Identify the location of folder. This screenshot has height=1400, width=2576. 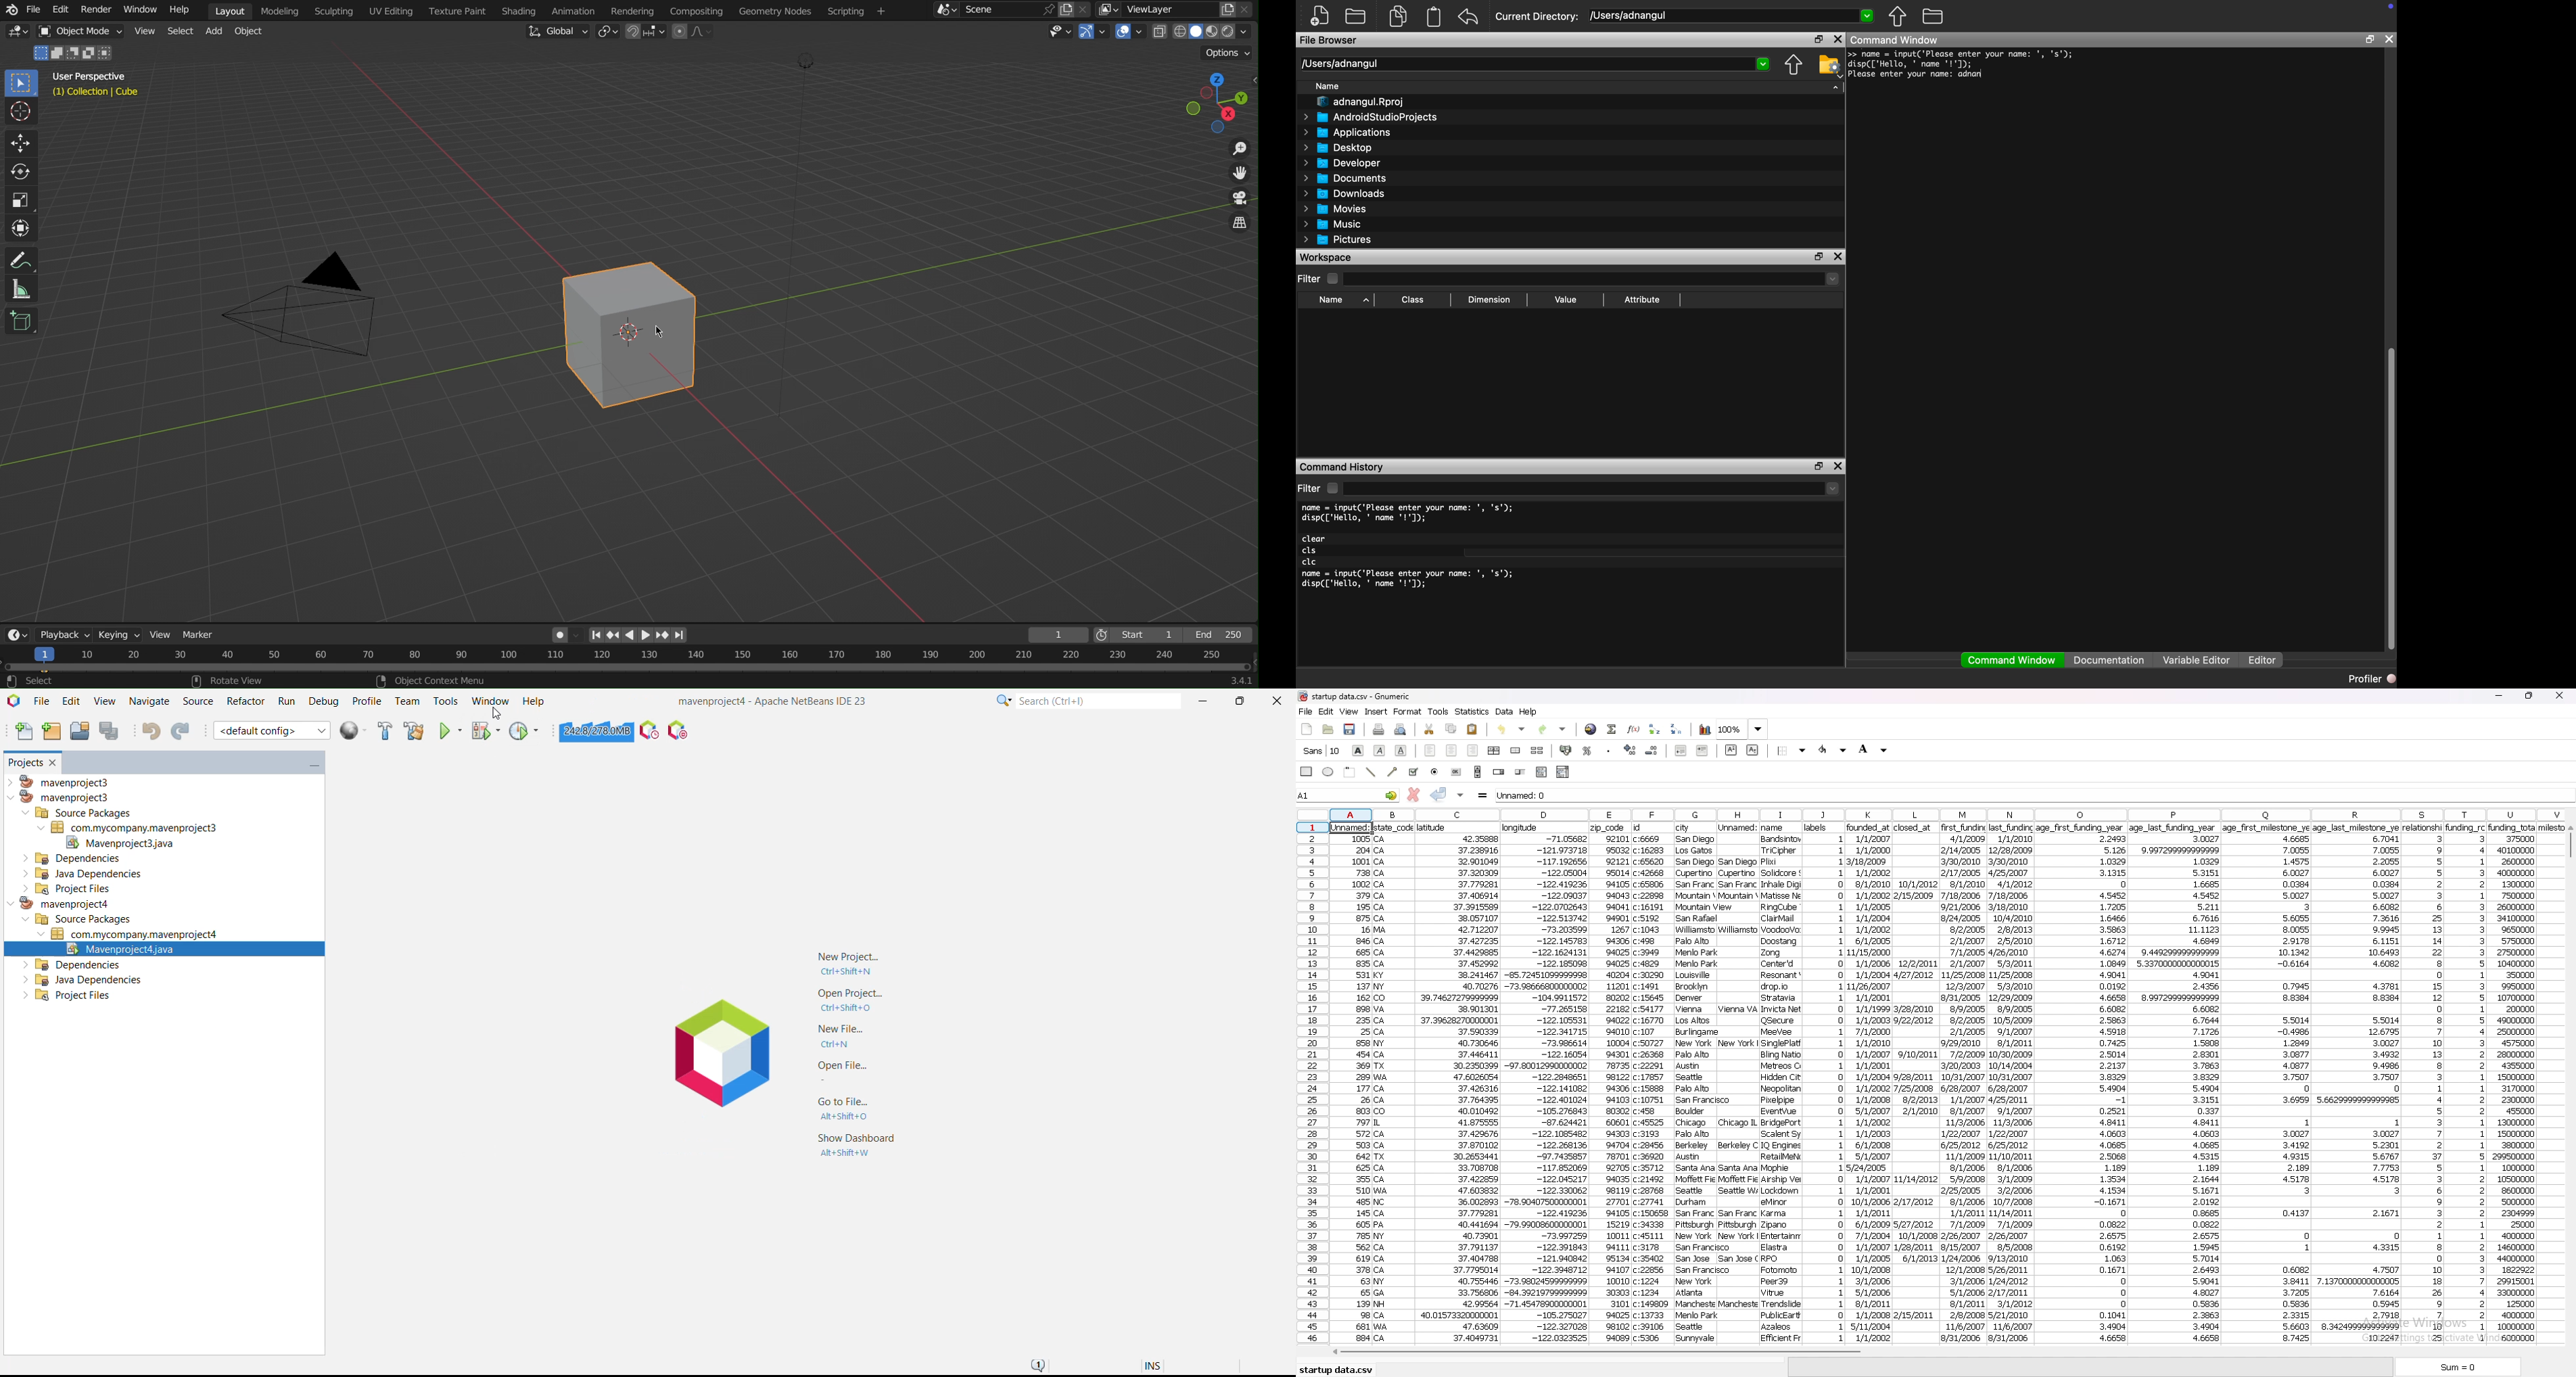
(1934, 16).